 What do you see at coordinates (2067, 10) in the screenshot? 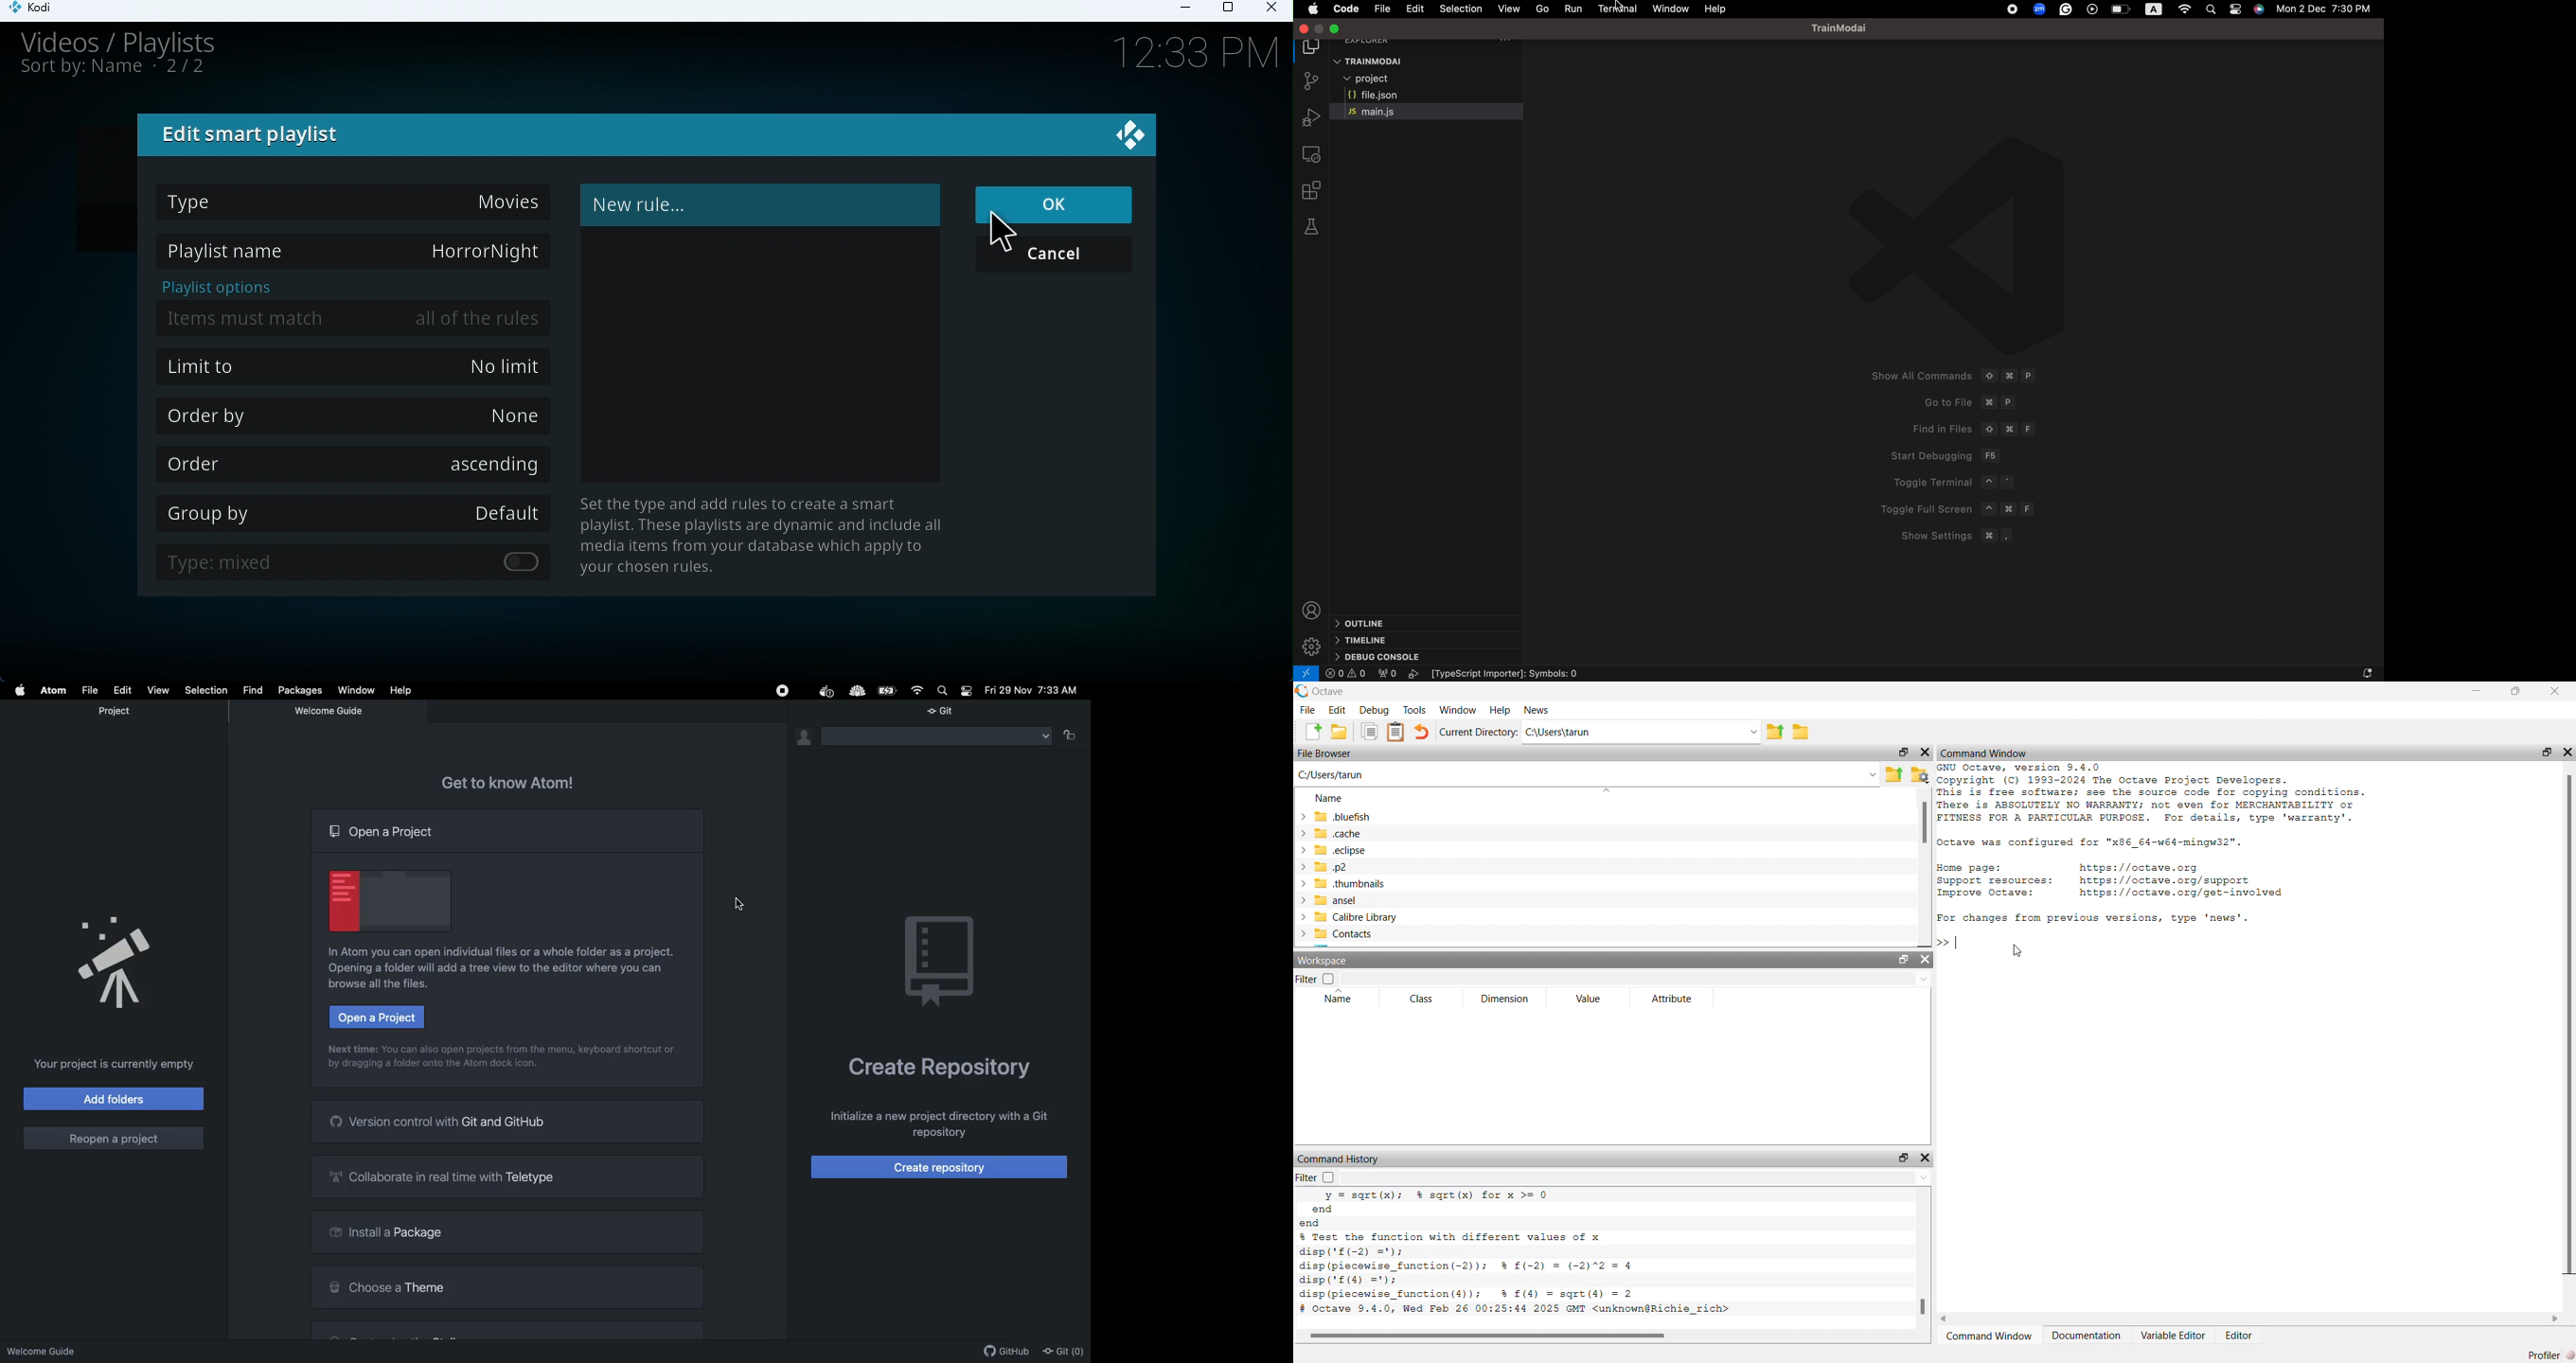
I see `Grammerly` at bounding box center [2067, 10].